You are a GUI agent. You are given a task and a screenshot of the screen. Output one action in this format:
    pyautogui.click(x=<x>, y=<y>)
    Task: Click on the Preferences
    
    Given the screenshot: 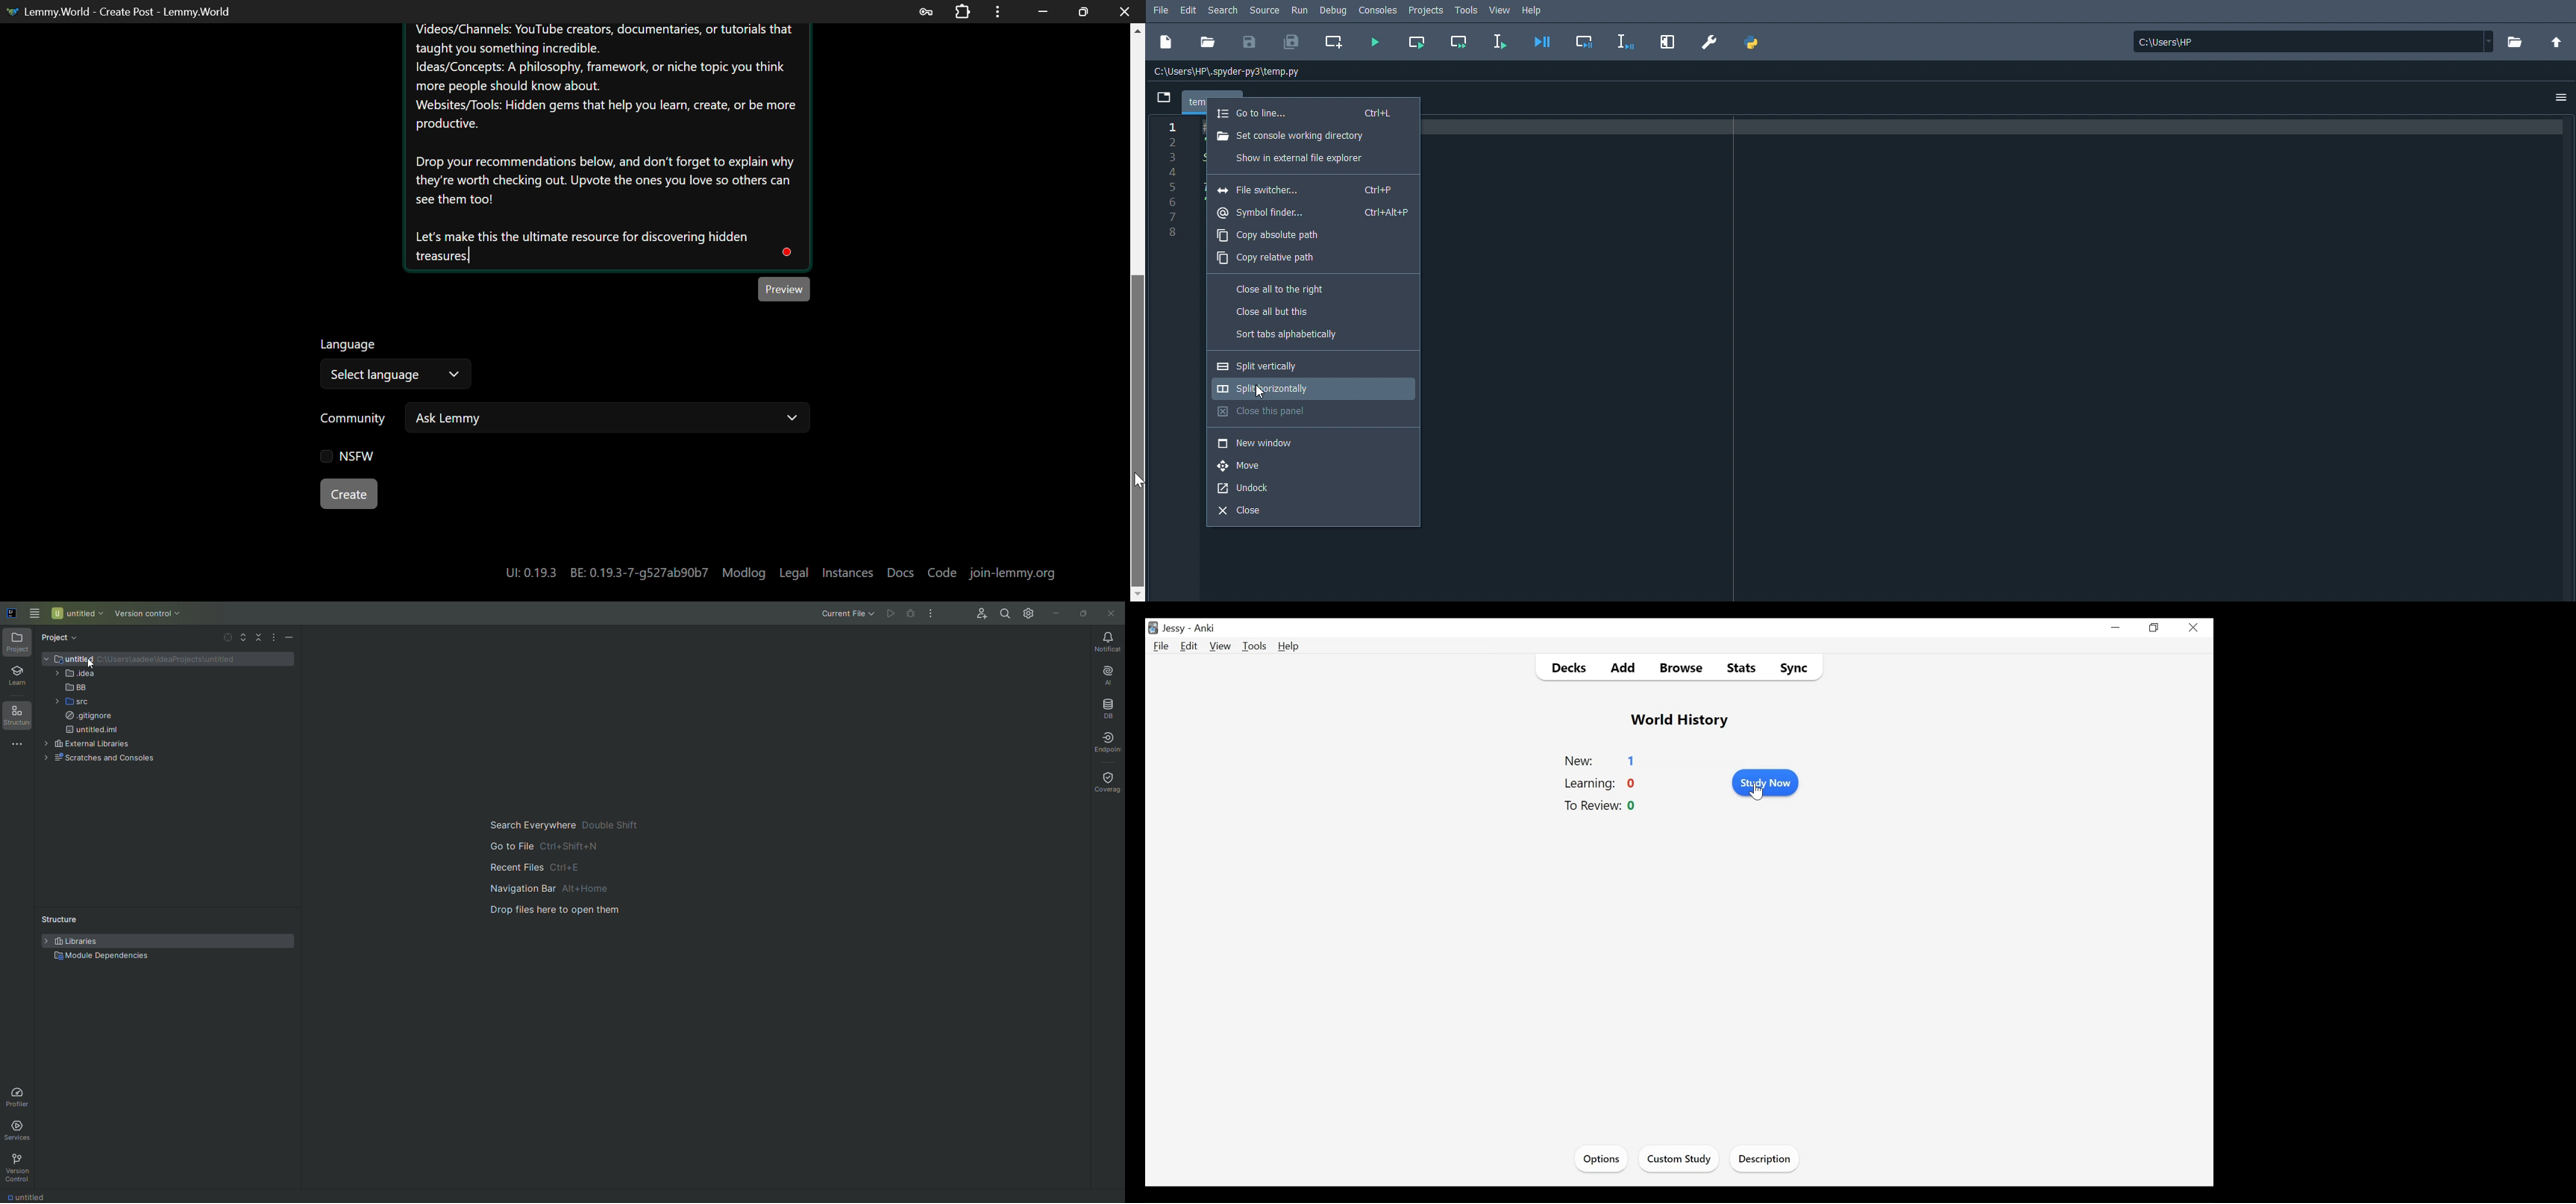 What is the action you would take?
    pyautogui.click(x=1708, y=42)
    